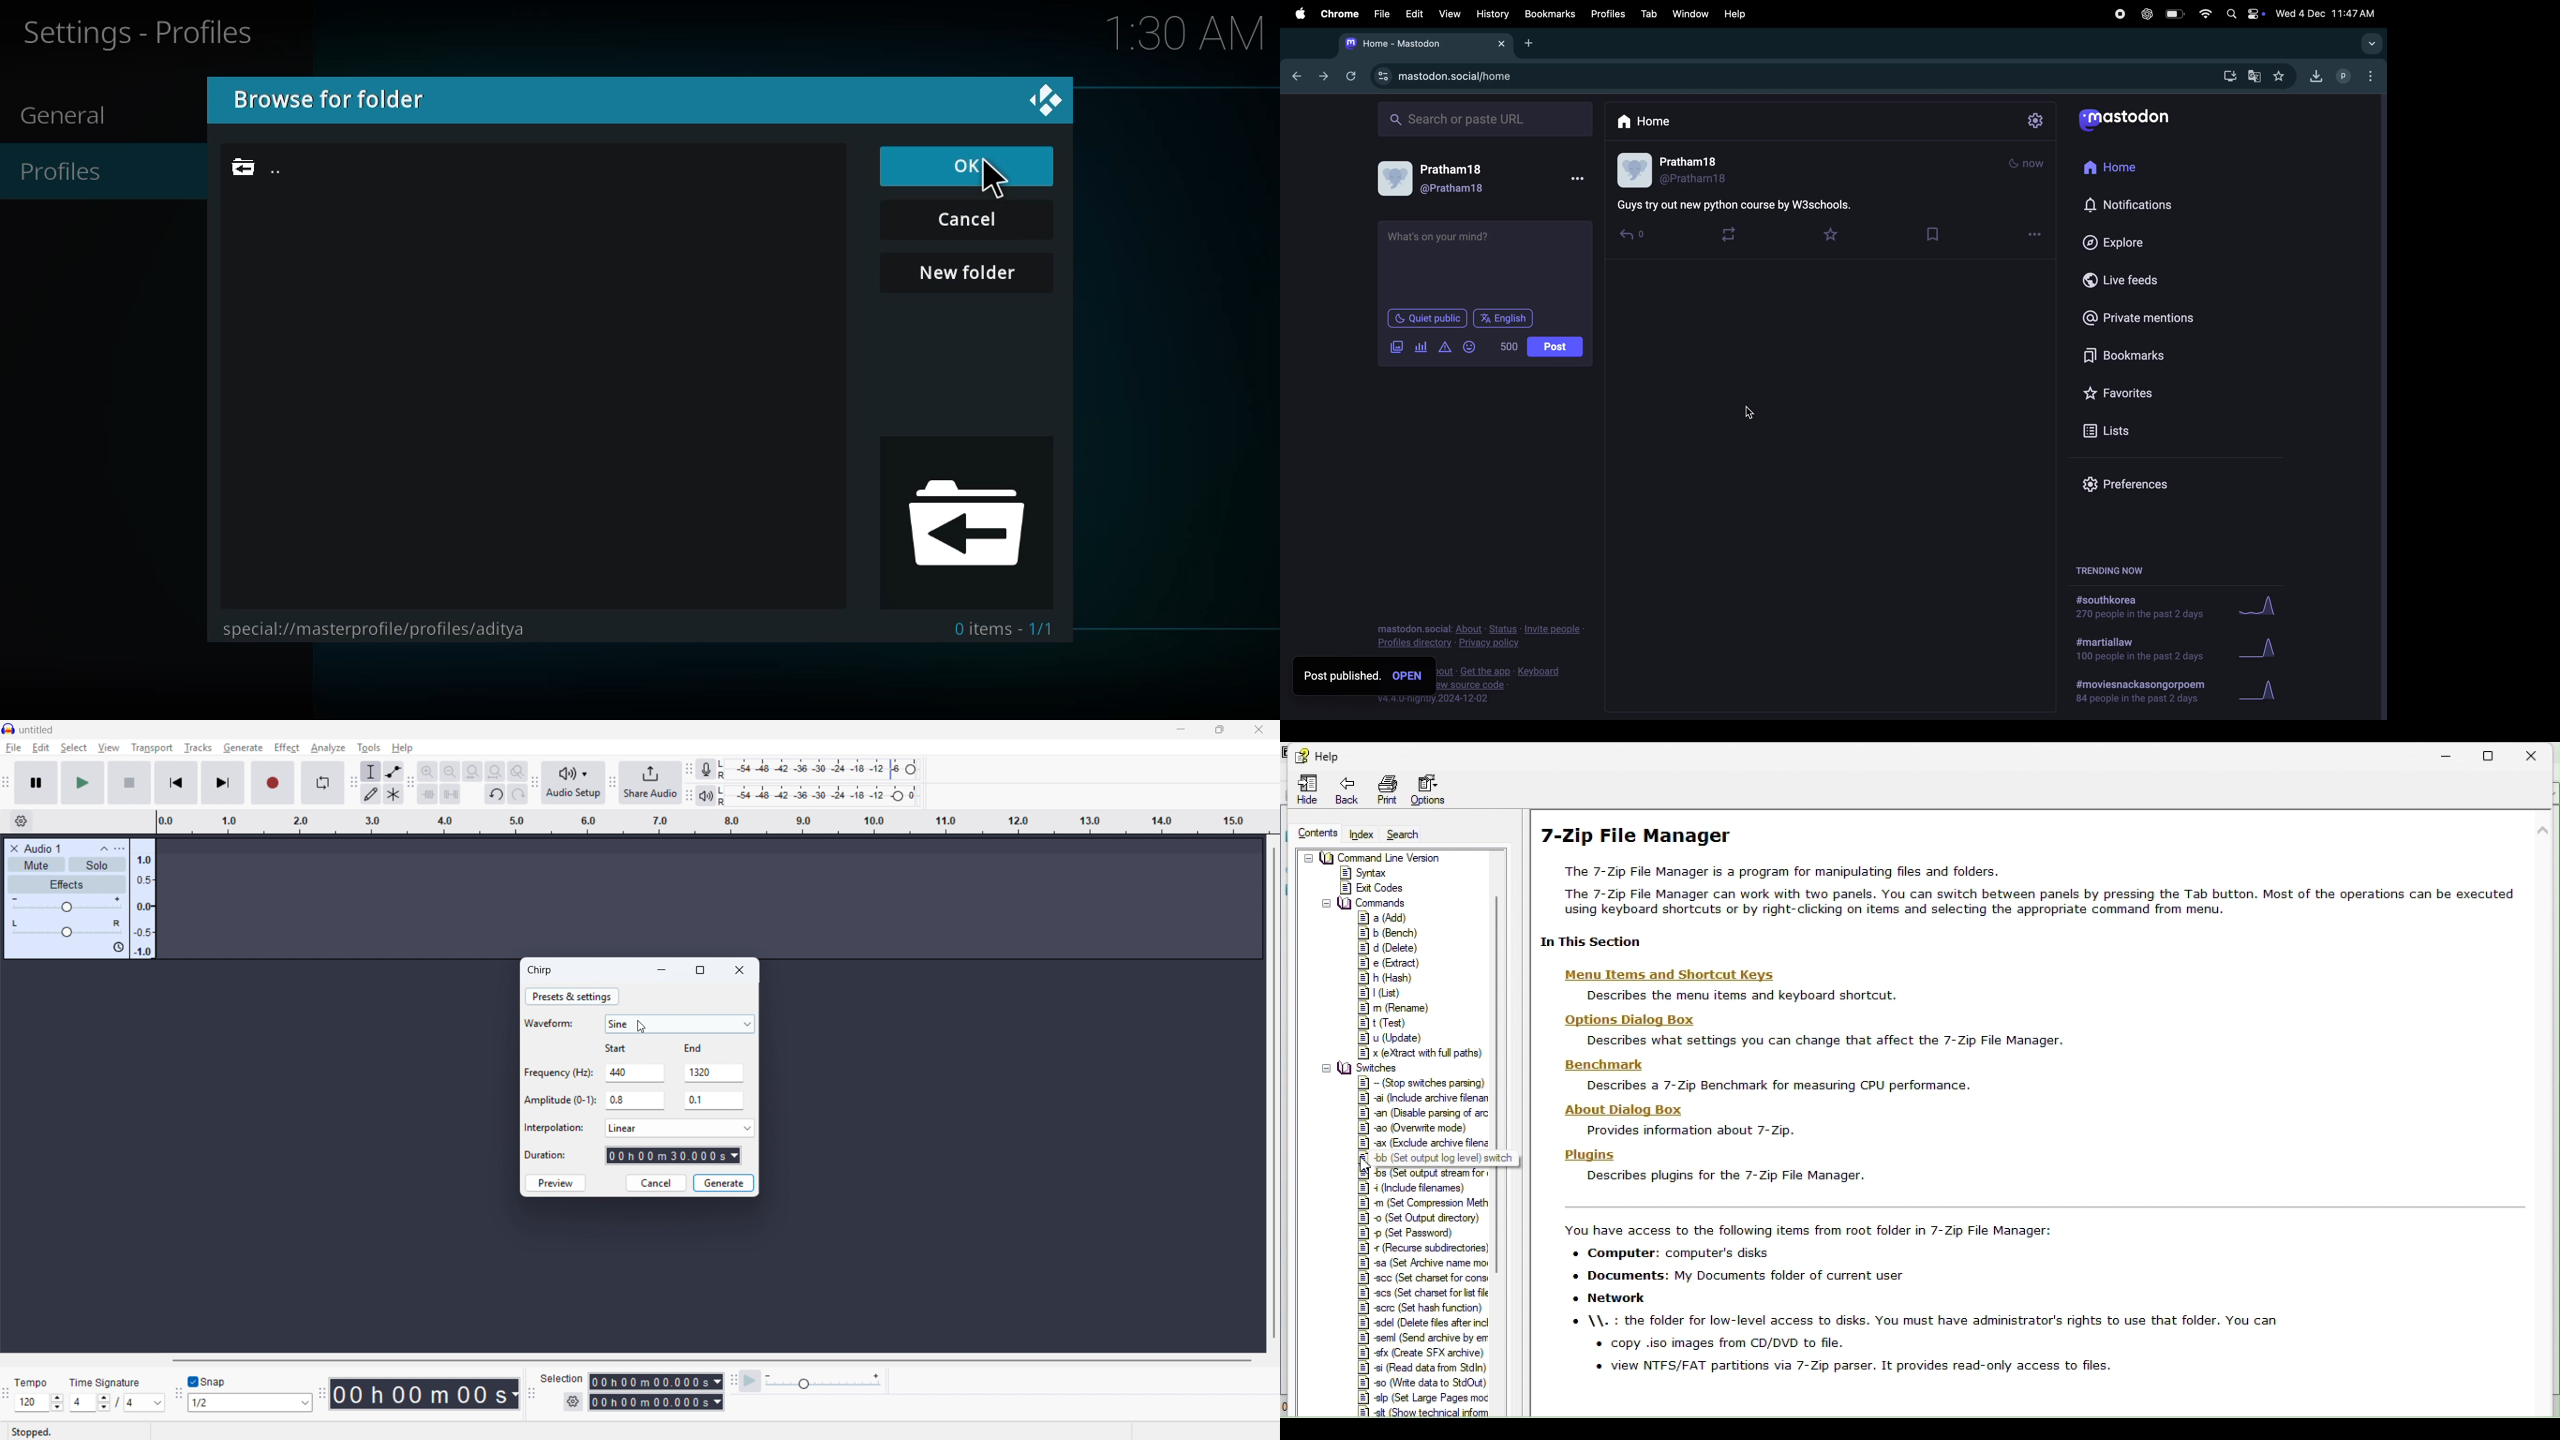  What do you see at coordinates (689, 795) in the screenshot?
I see `Playback metre toolbar ` at bounding box center [689, 795].